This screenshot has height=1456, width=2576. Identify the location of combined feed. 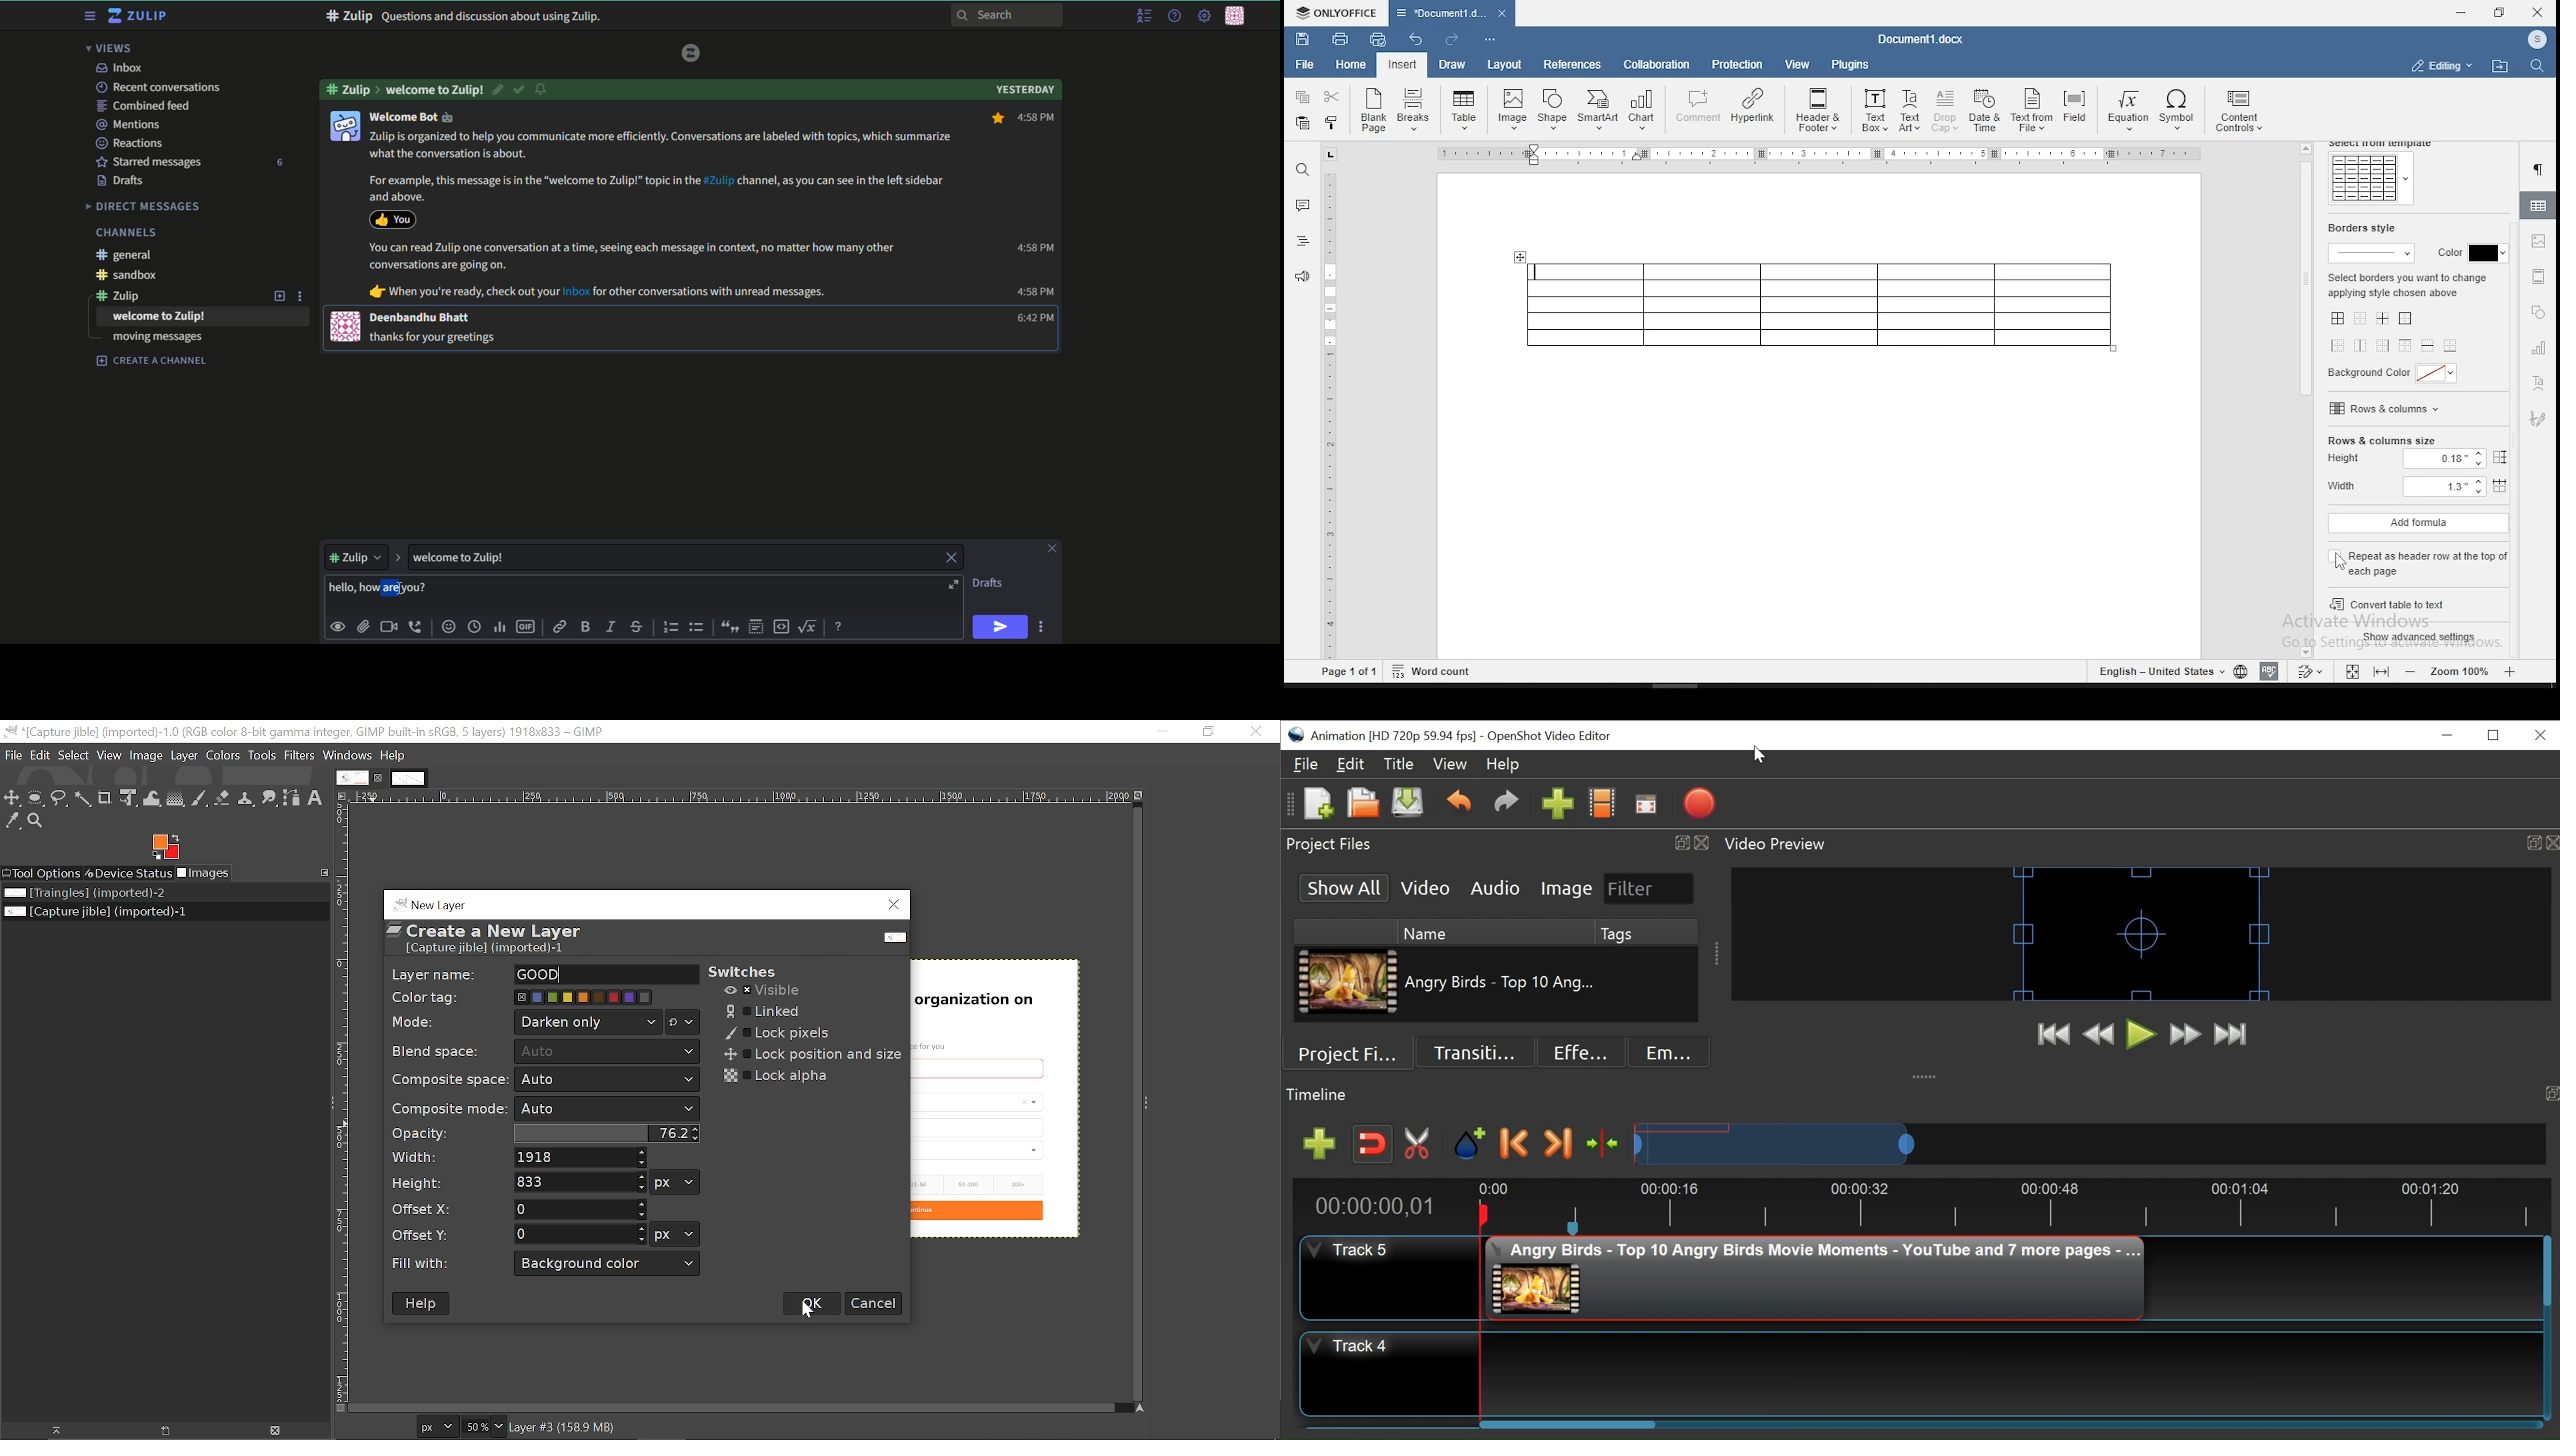
(145, 106).